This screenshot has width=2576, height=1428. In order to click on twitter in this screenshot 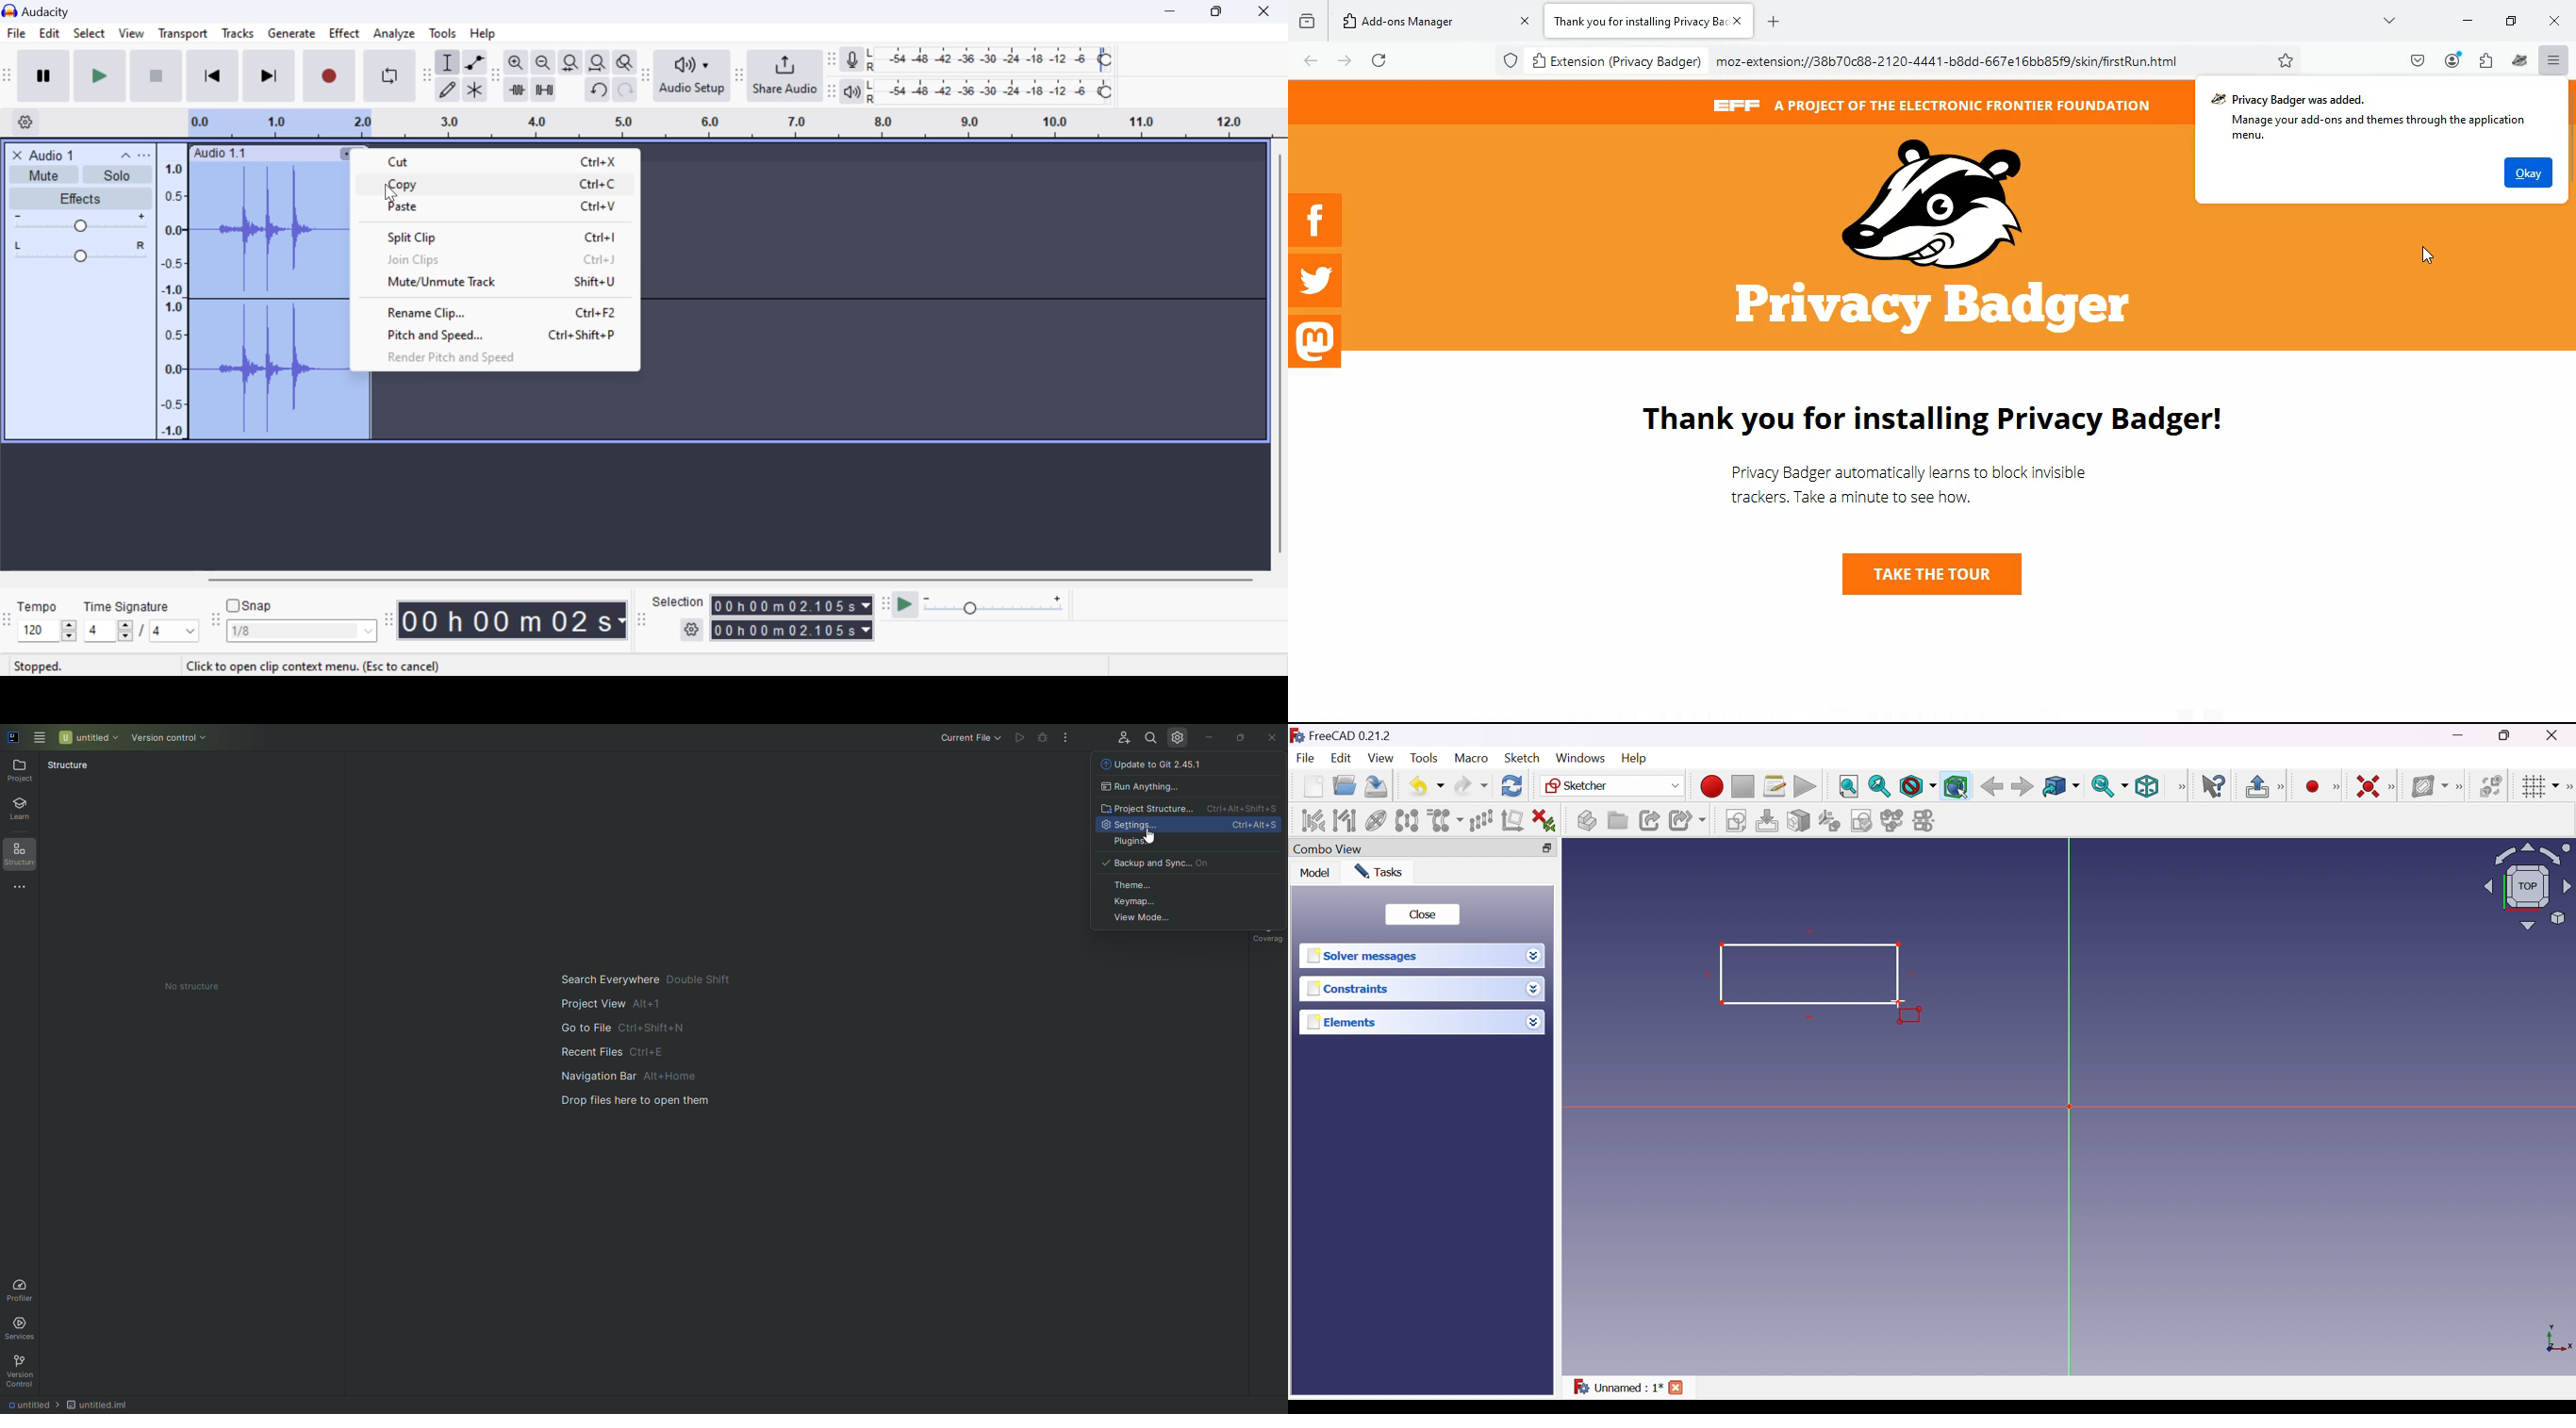, I will do `click(1316, 280)`.